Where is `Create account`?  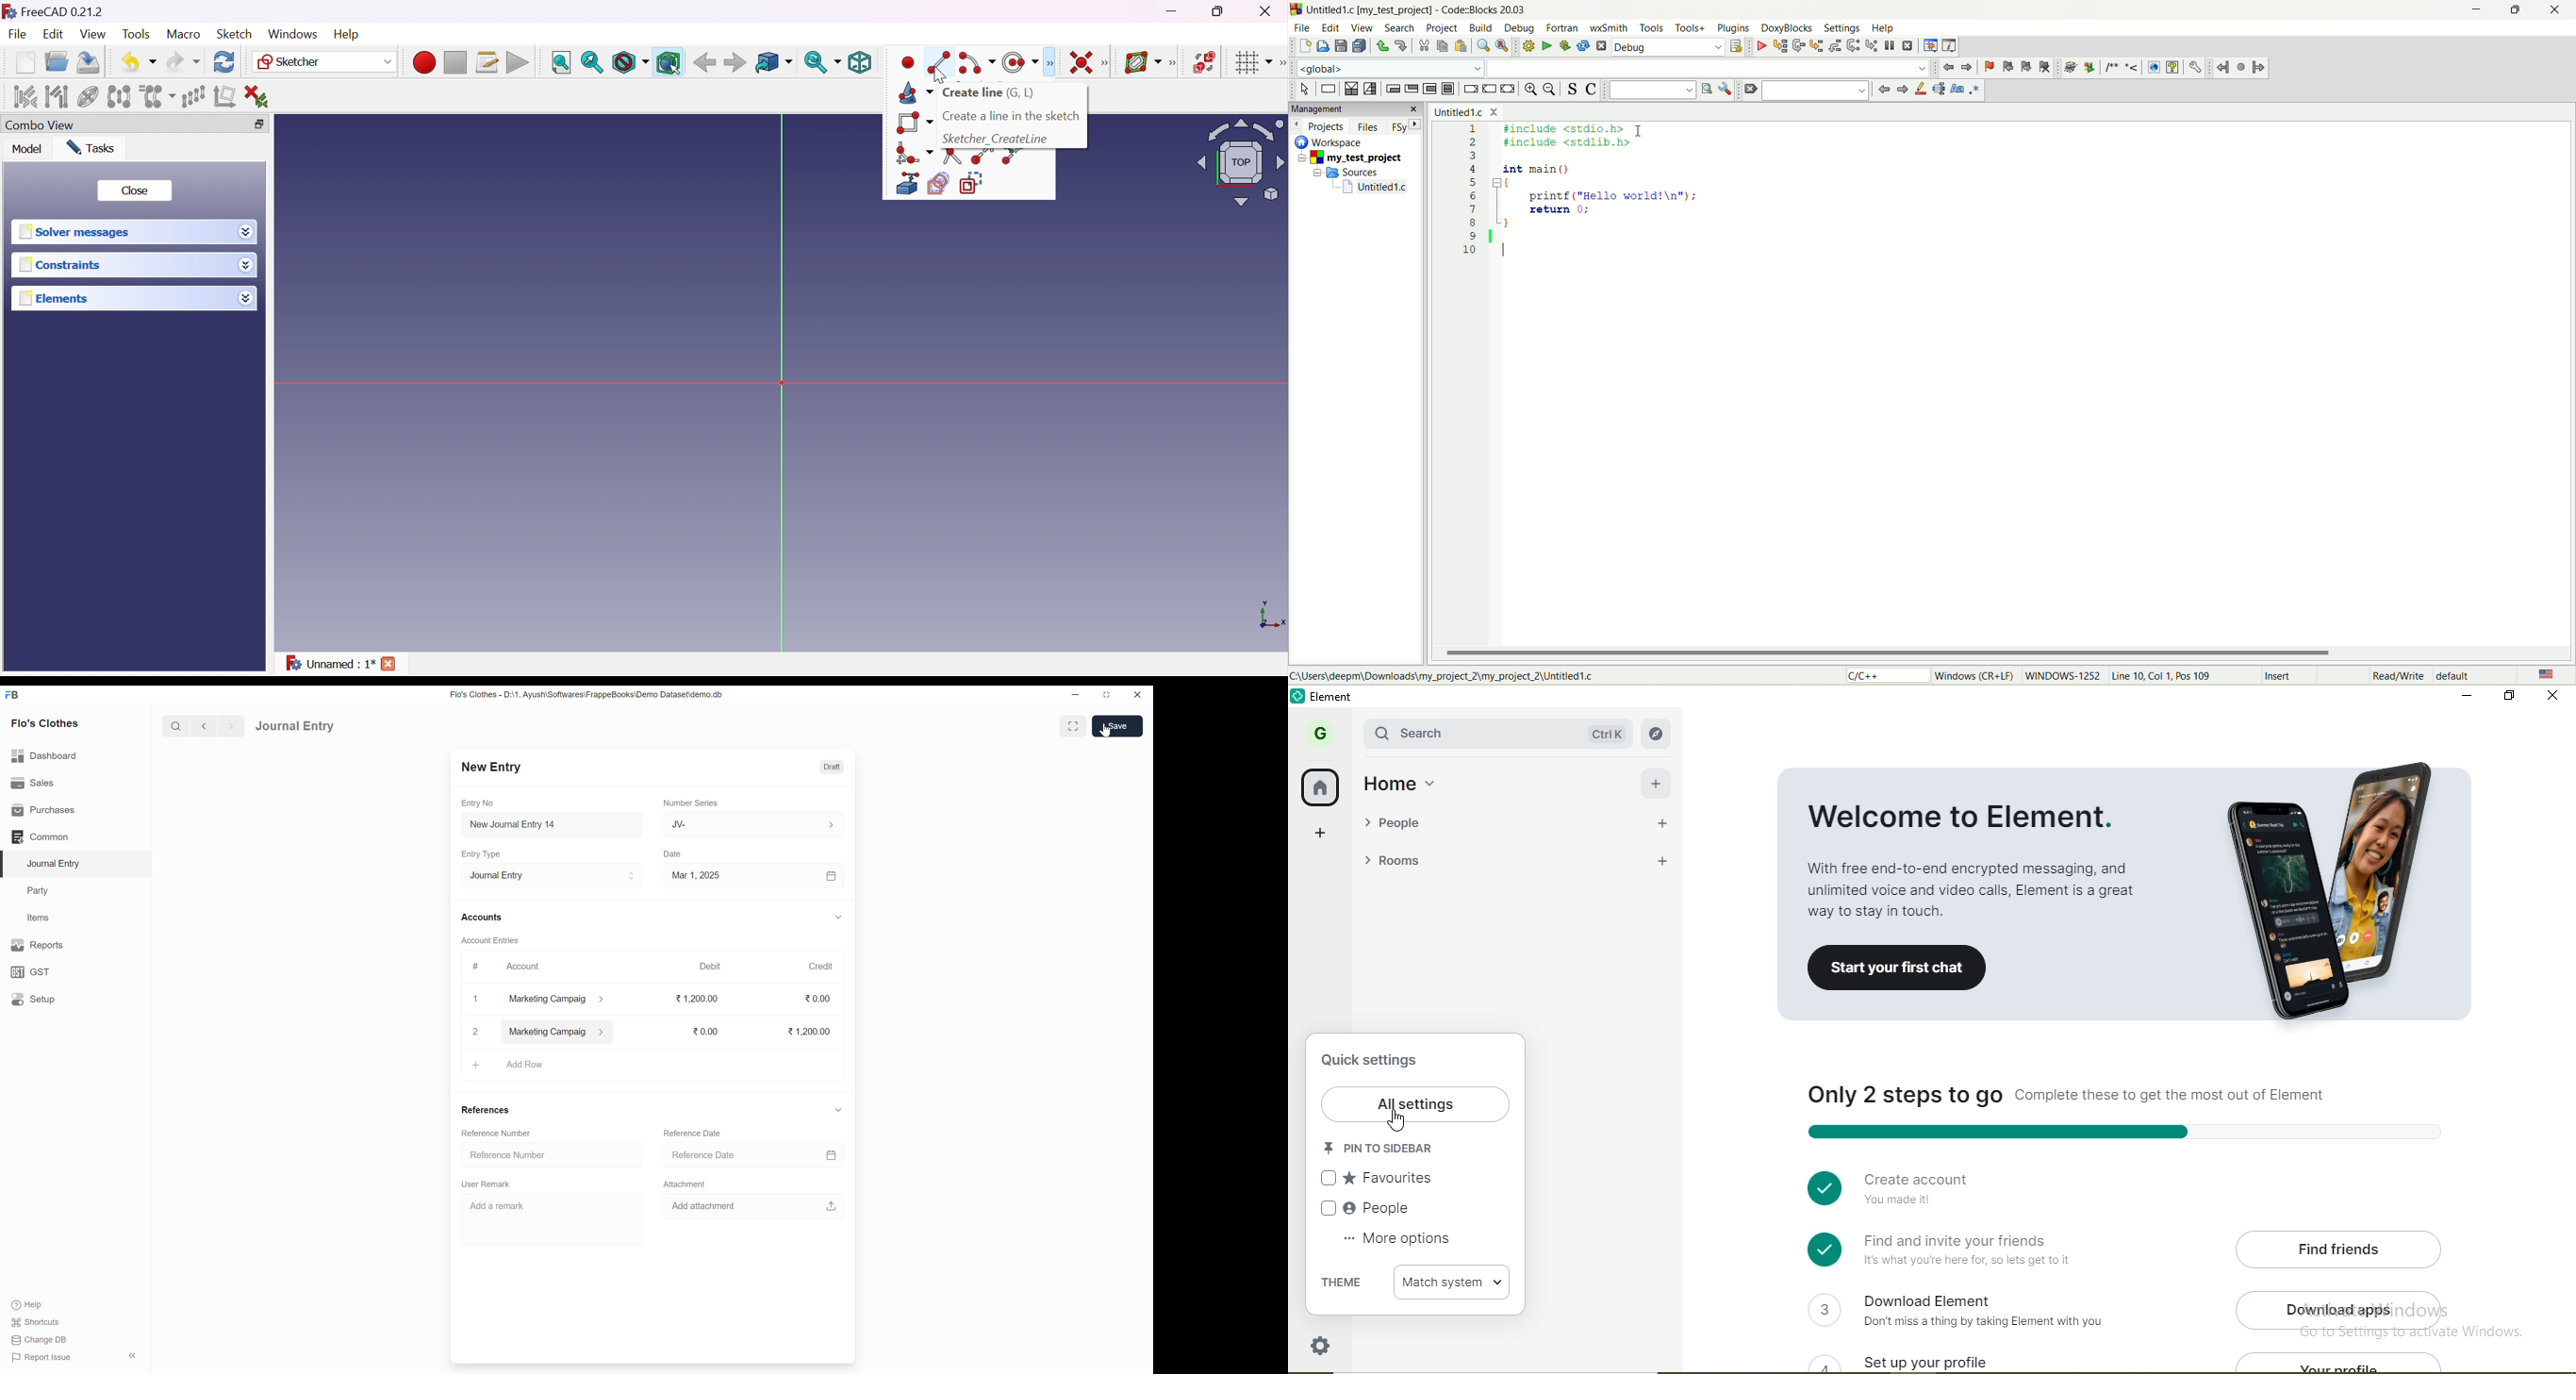 Create account is located at coordinates (1962, 1193).